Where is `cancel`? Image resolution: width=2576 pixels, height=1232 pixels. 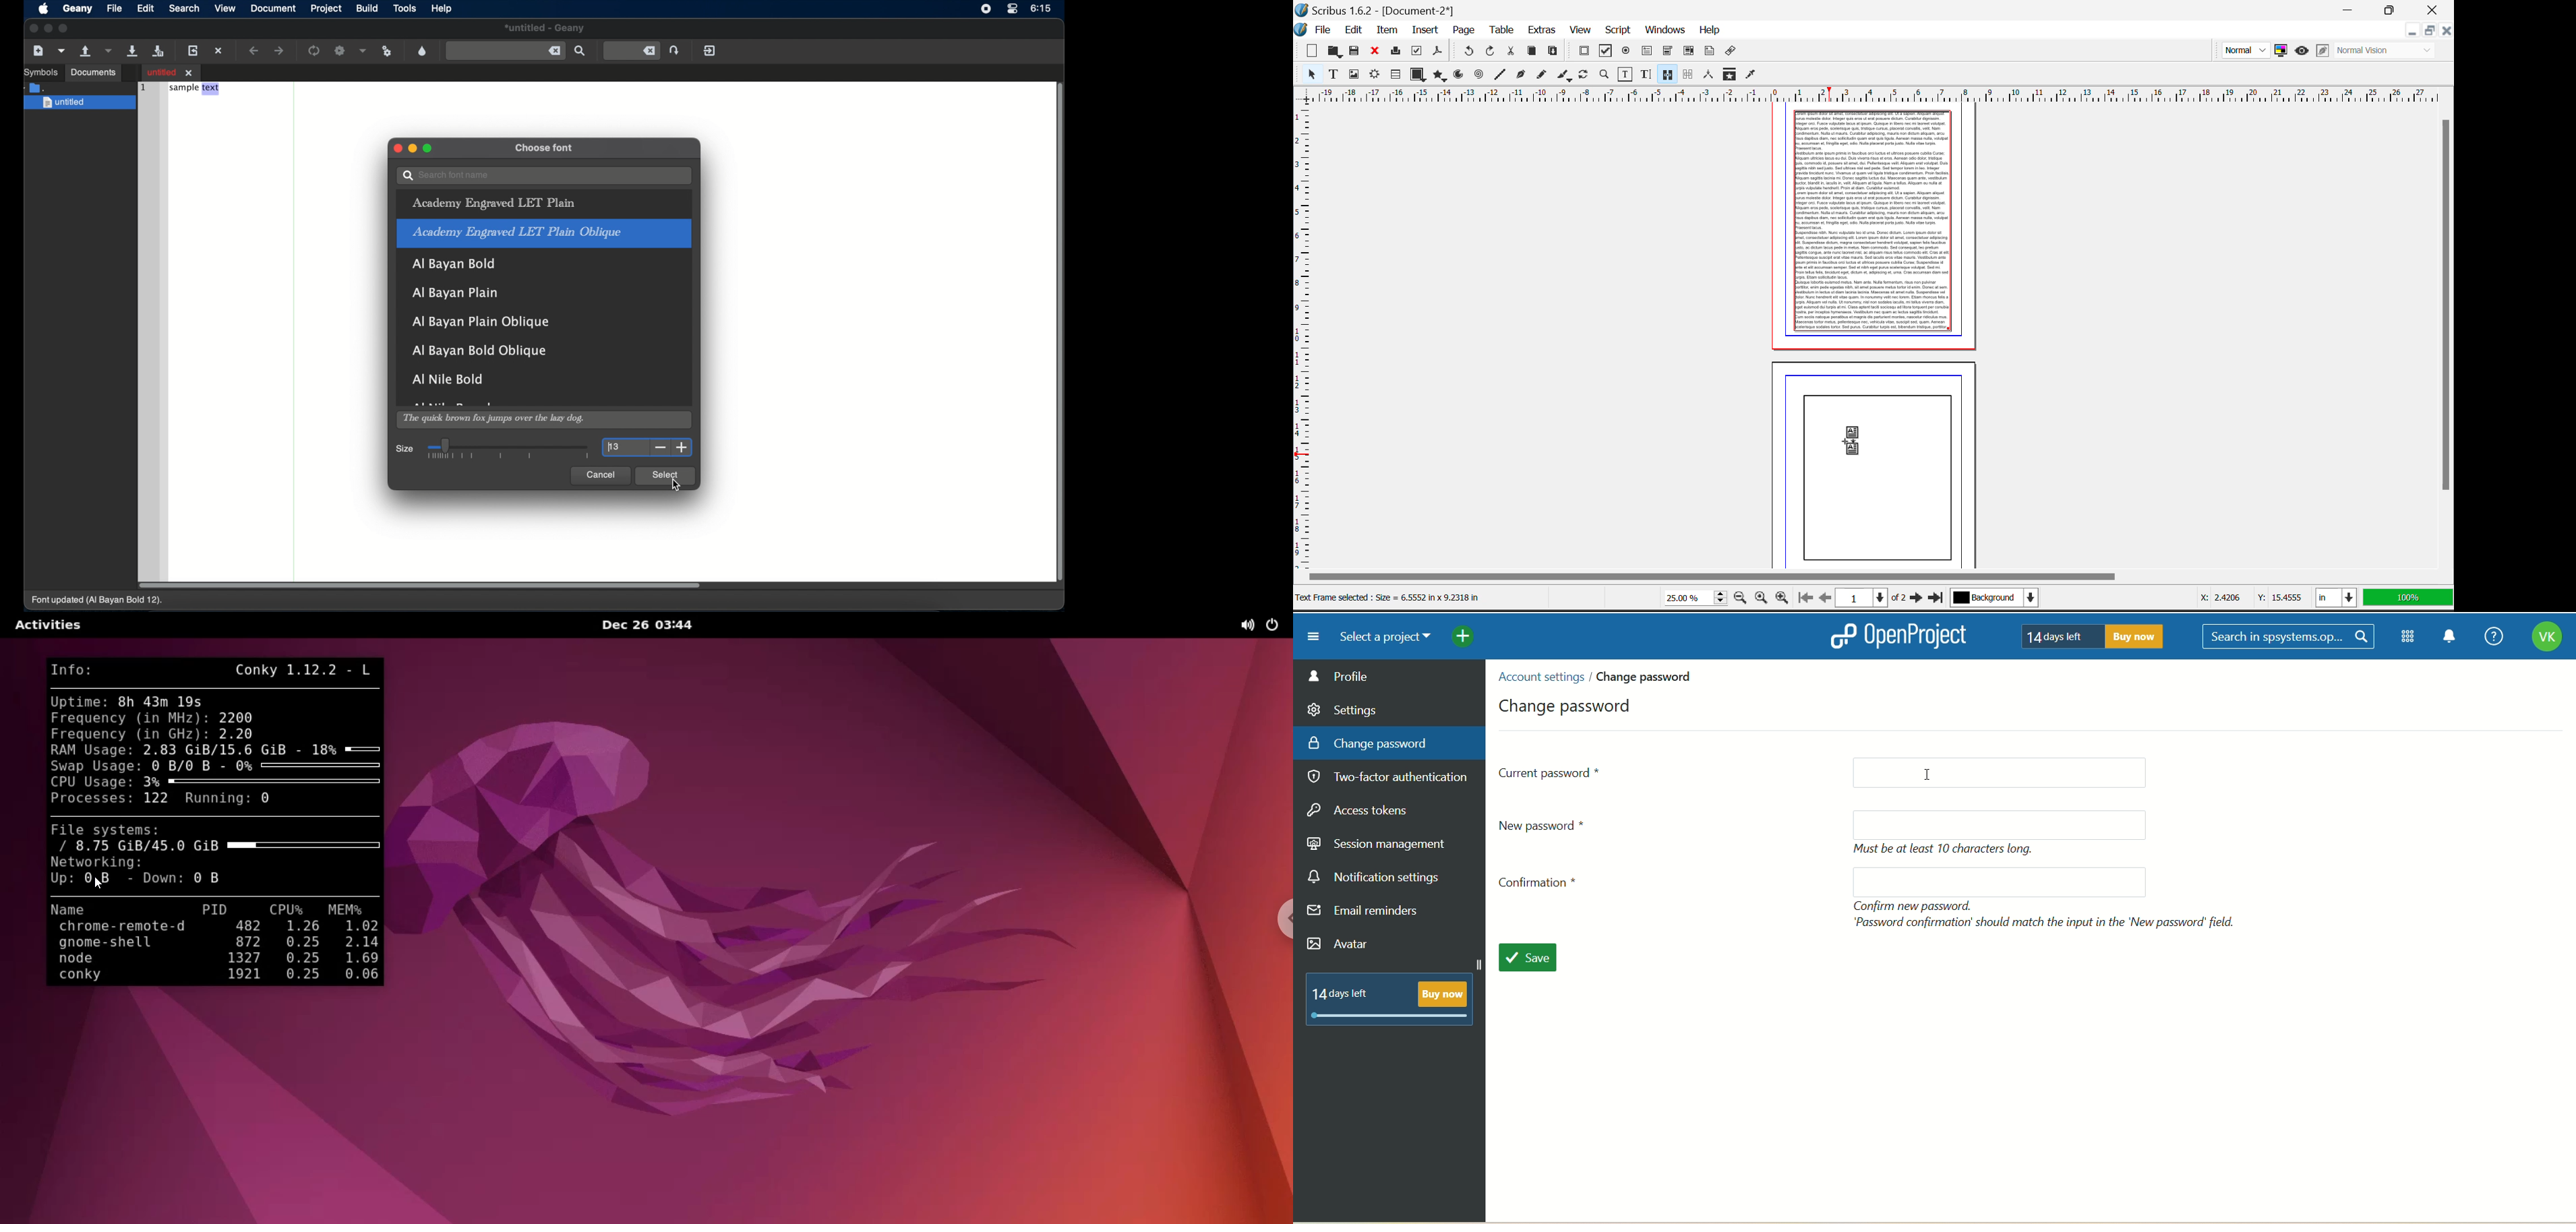
cancel is located at coordinates (600, 475).